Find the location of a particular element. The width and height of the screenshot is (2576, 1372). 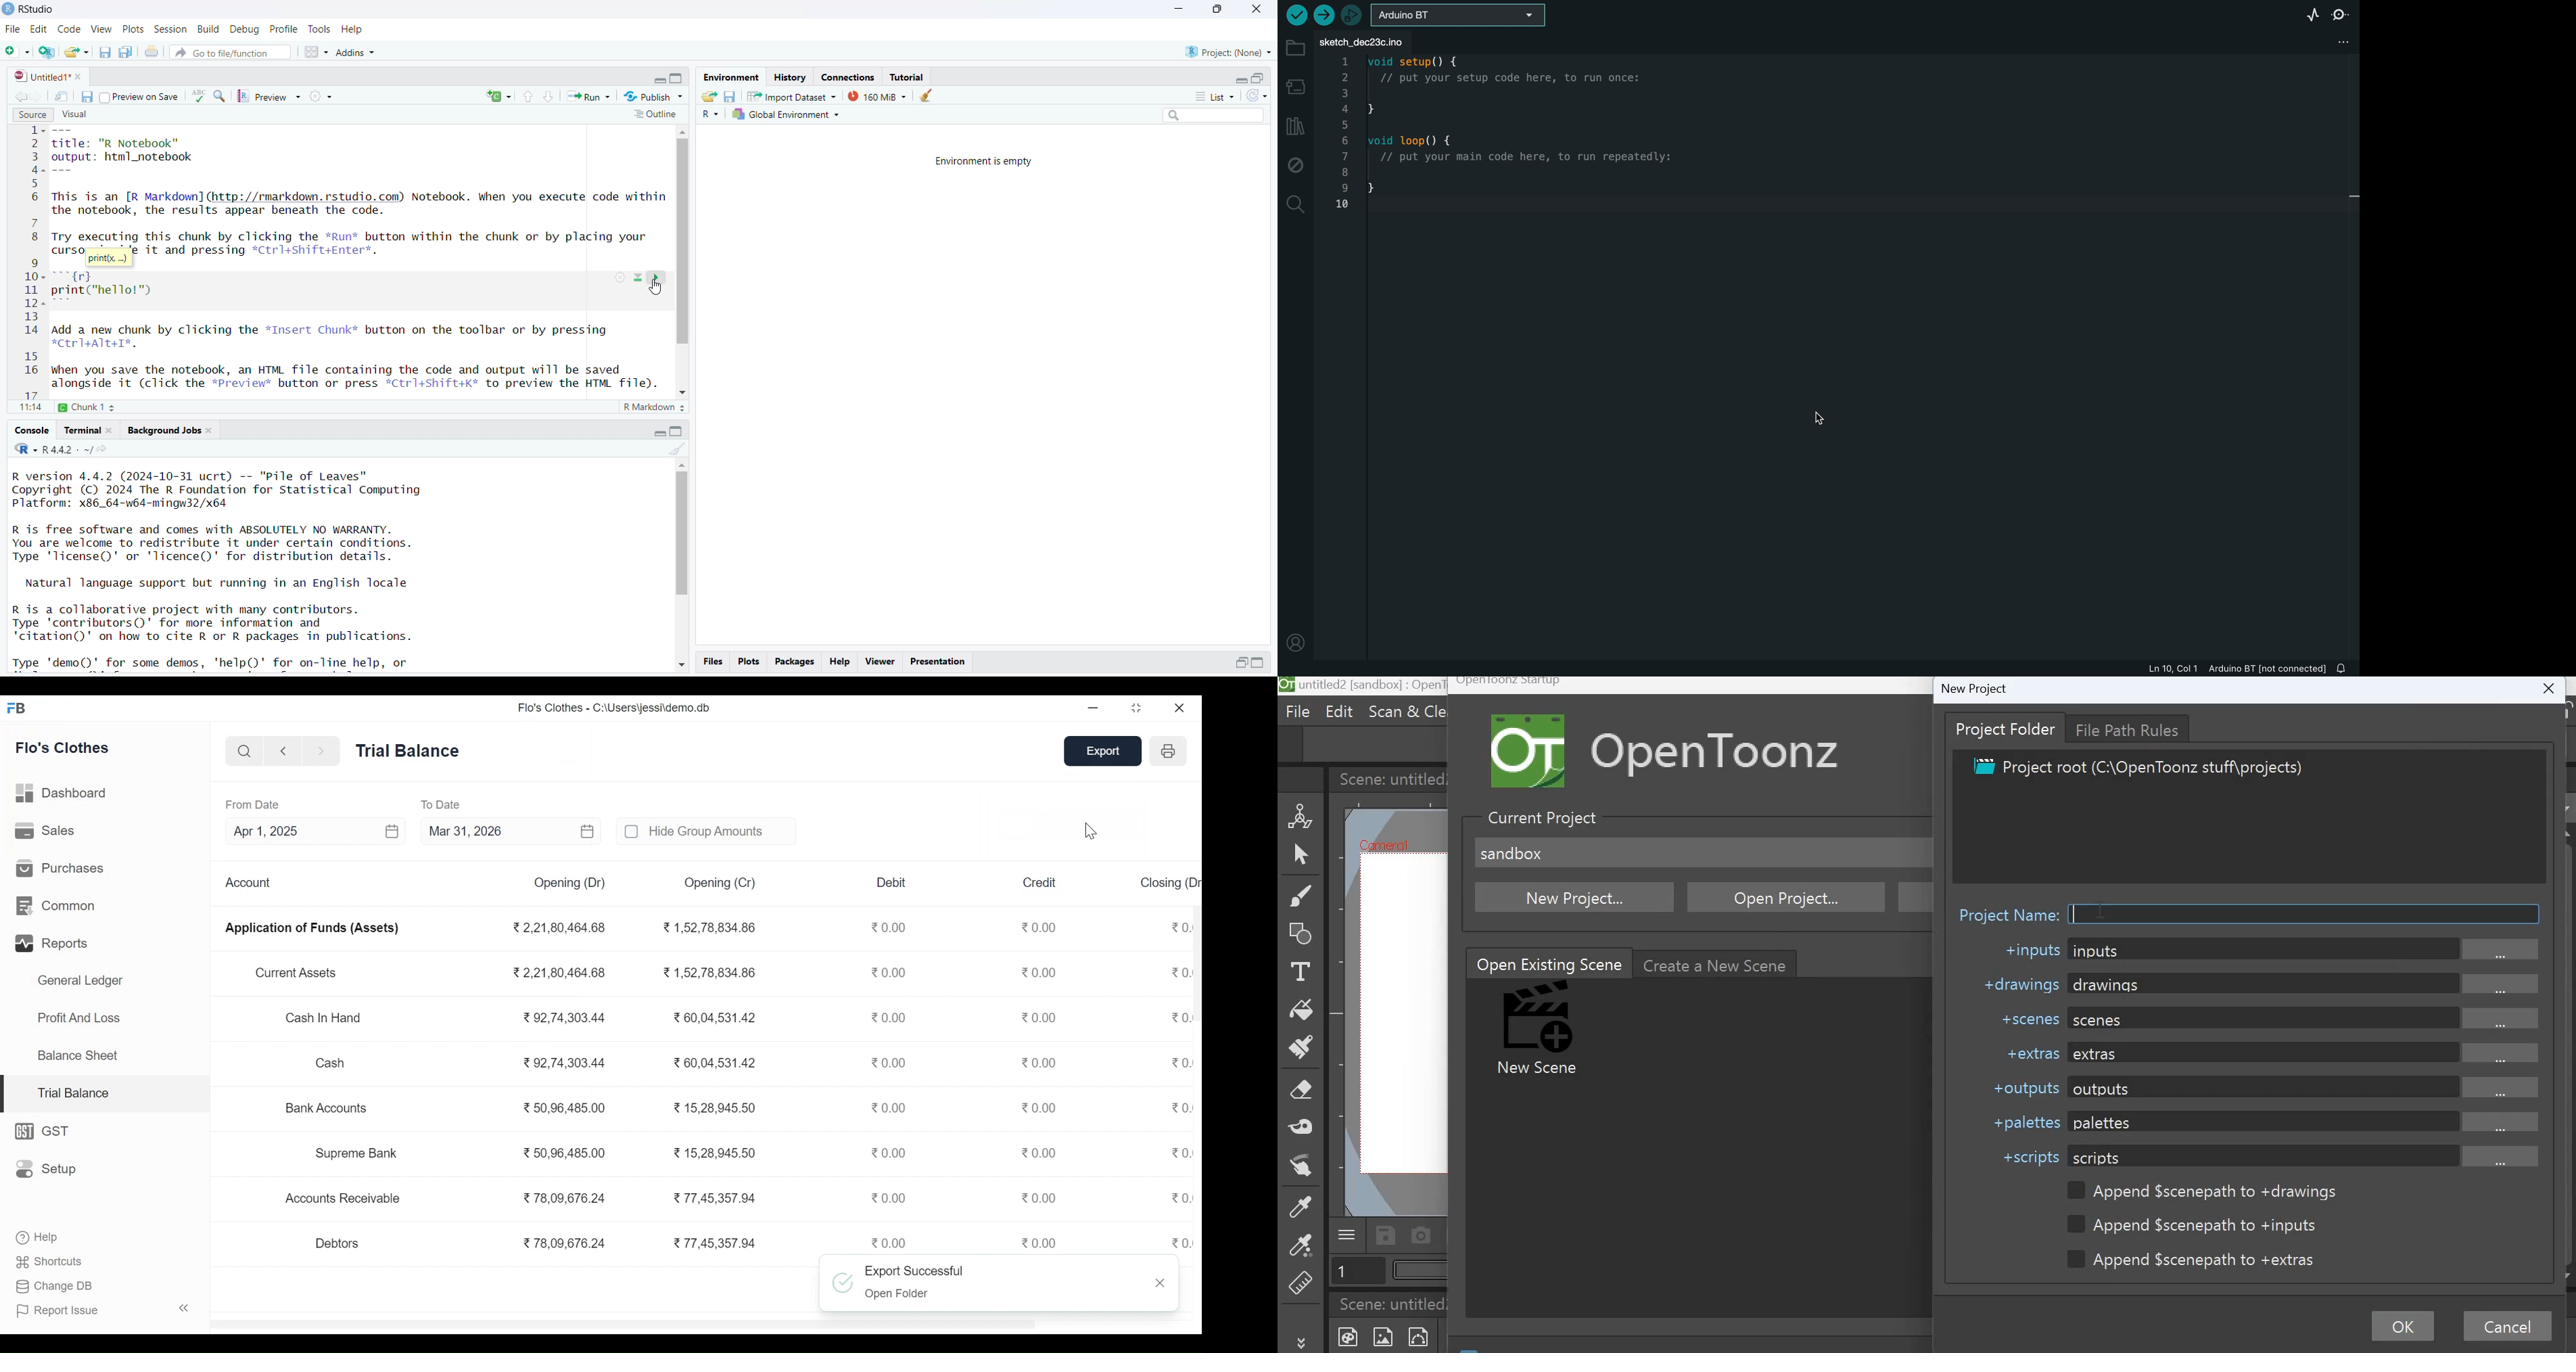

Frappe Books Desktop icon is located at coordinates (18, 709).